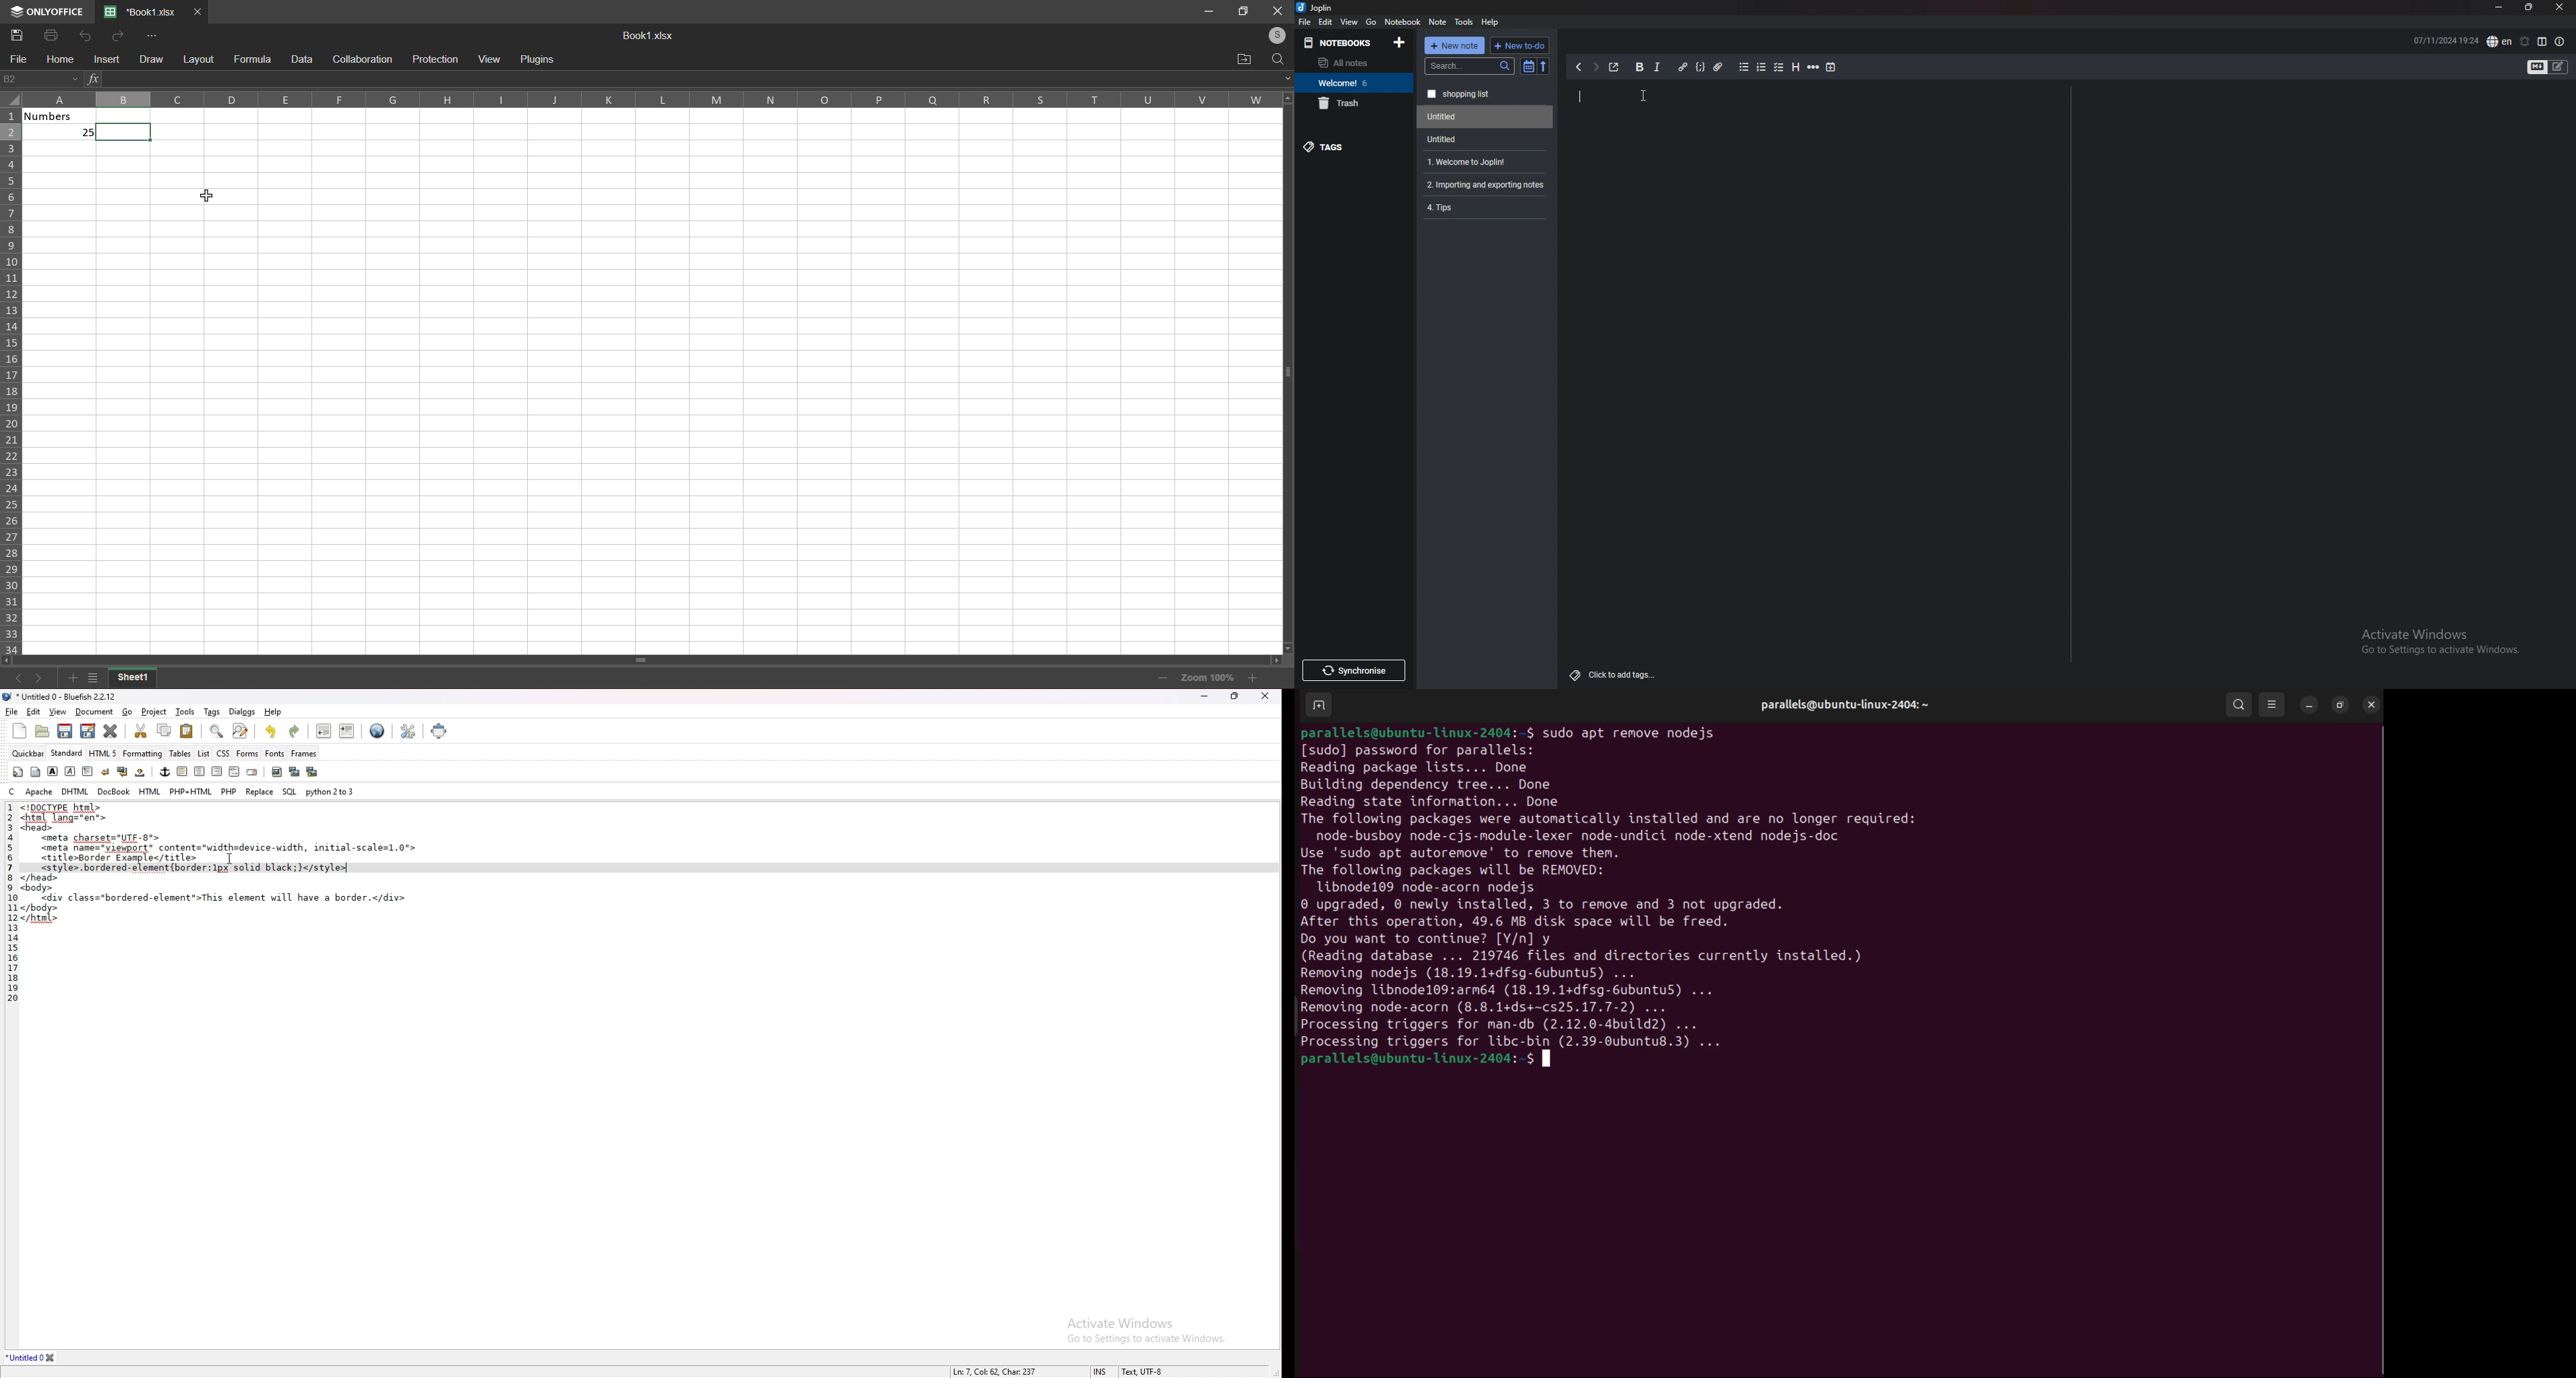 The width and height of the screenshot is (2576, 1400). What do you see at coordinates (2529, 8) in the screenshot?
I see `resize` at bounding box center [2529, 8].